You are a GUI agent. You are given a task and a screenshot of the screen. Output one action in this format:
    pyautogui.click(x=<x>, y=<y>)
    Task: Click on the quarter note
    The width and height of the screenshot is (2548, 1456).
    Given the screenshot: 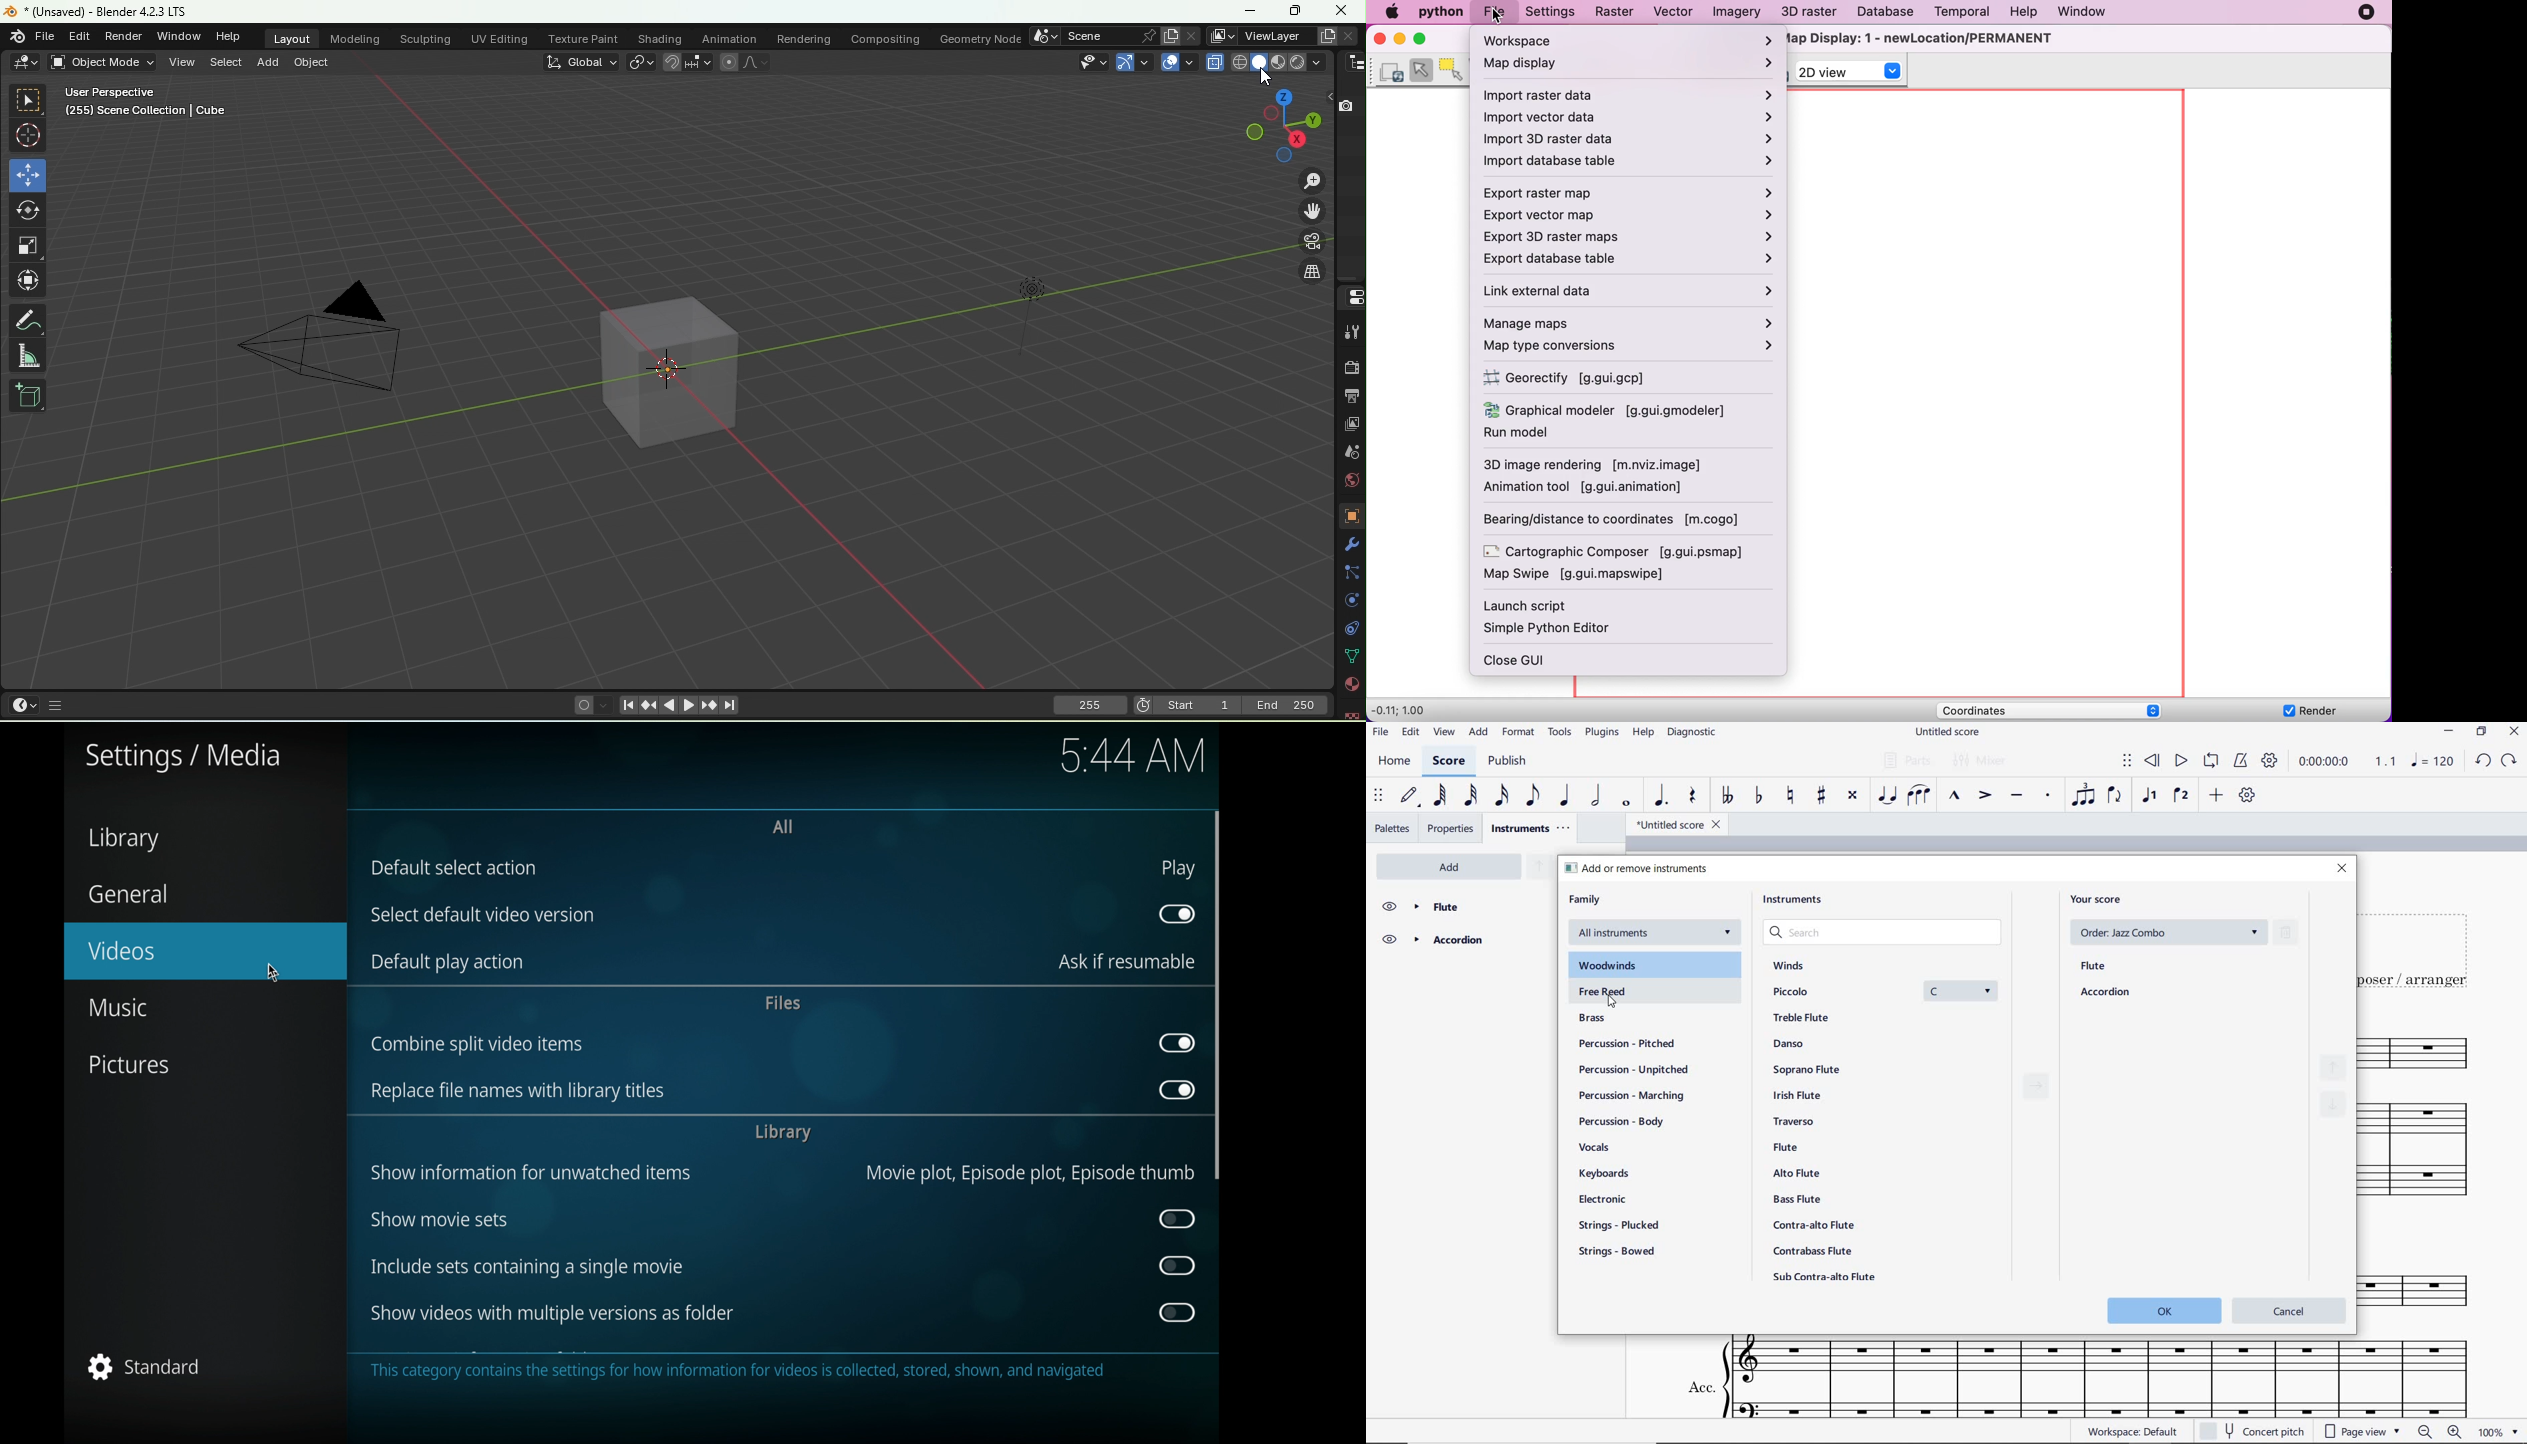 What is the action you would take?
    pyautogui.click(x=1566, y=795)
    